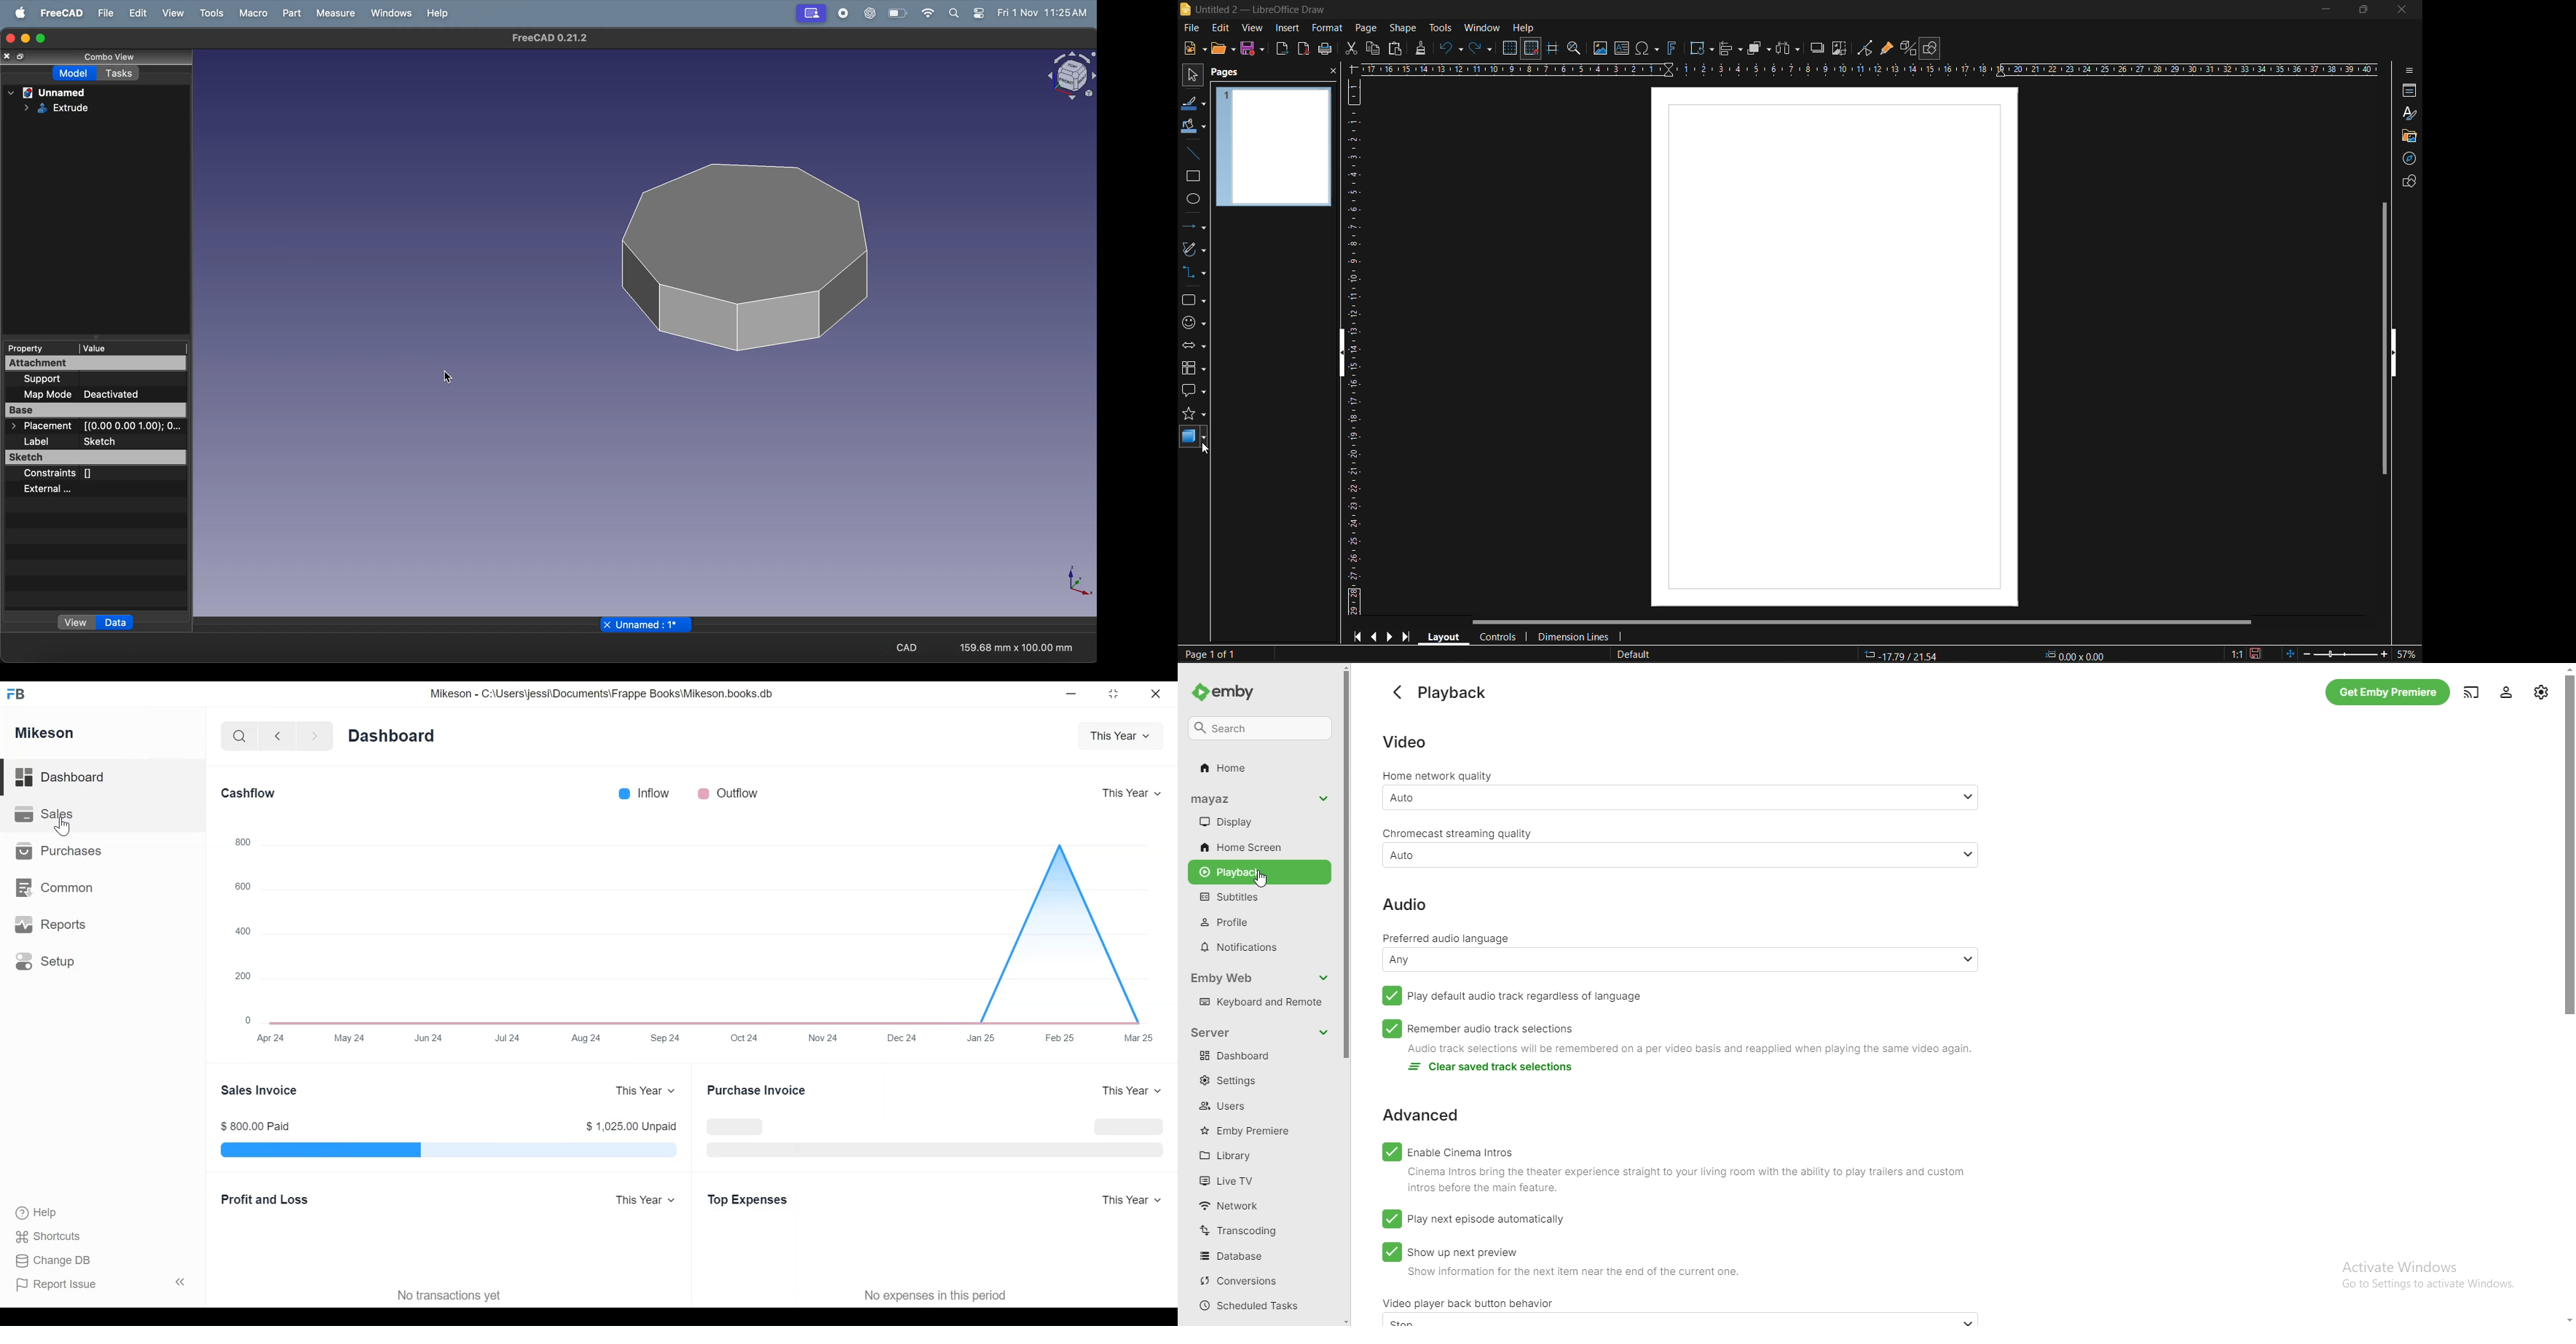 This screenshot has width=2576, height=1344. What do you see at coordinates (1353, 49) in the screenshot?
I see `cut` at bounding box center [1353, 49].